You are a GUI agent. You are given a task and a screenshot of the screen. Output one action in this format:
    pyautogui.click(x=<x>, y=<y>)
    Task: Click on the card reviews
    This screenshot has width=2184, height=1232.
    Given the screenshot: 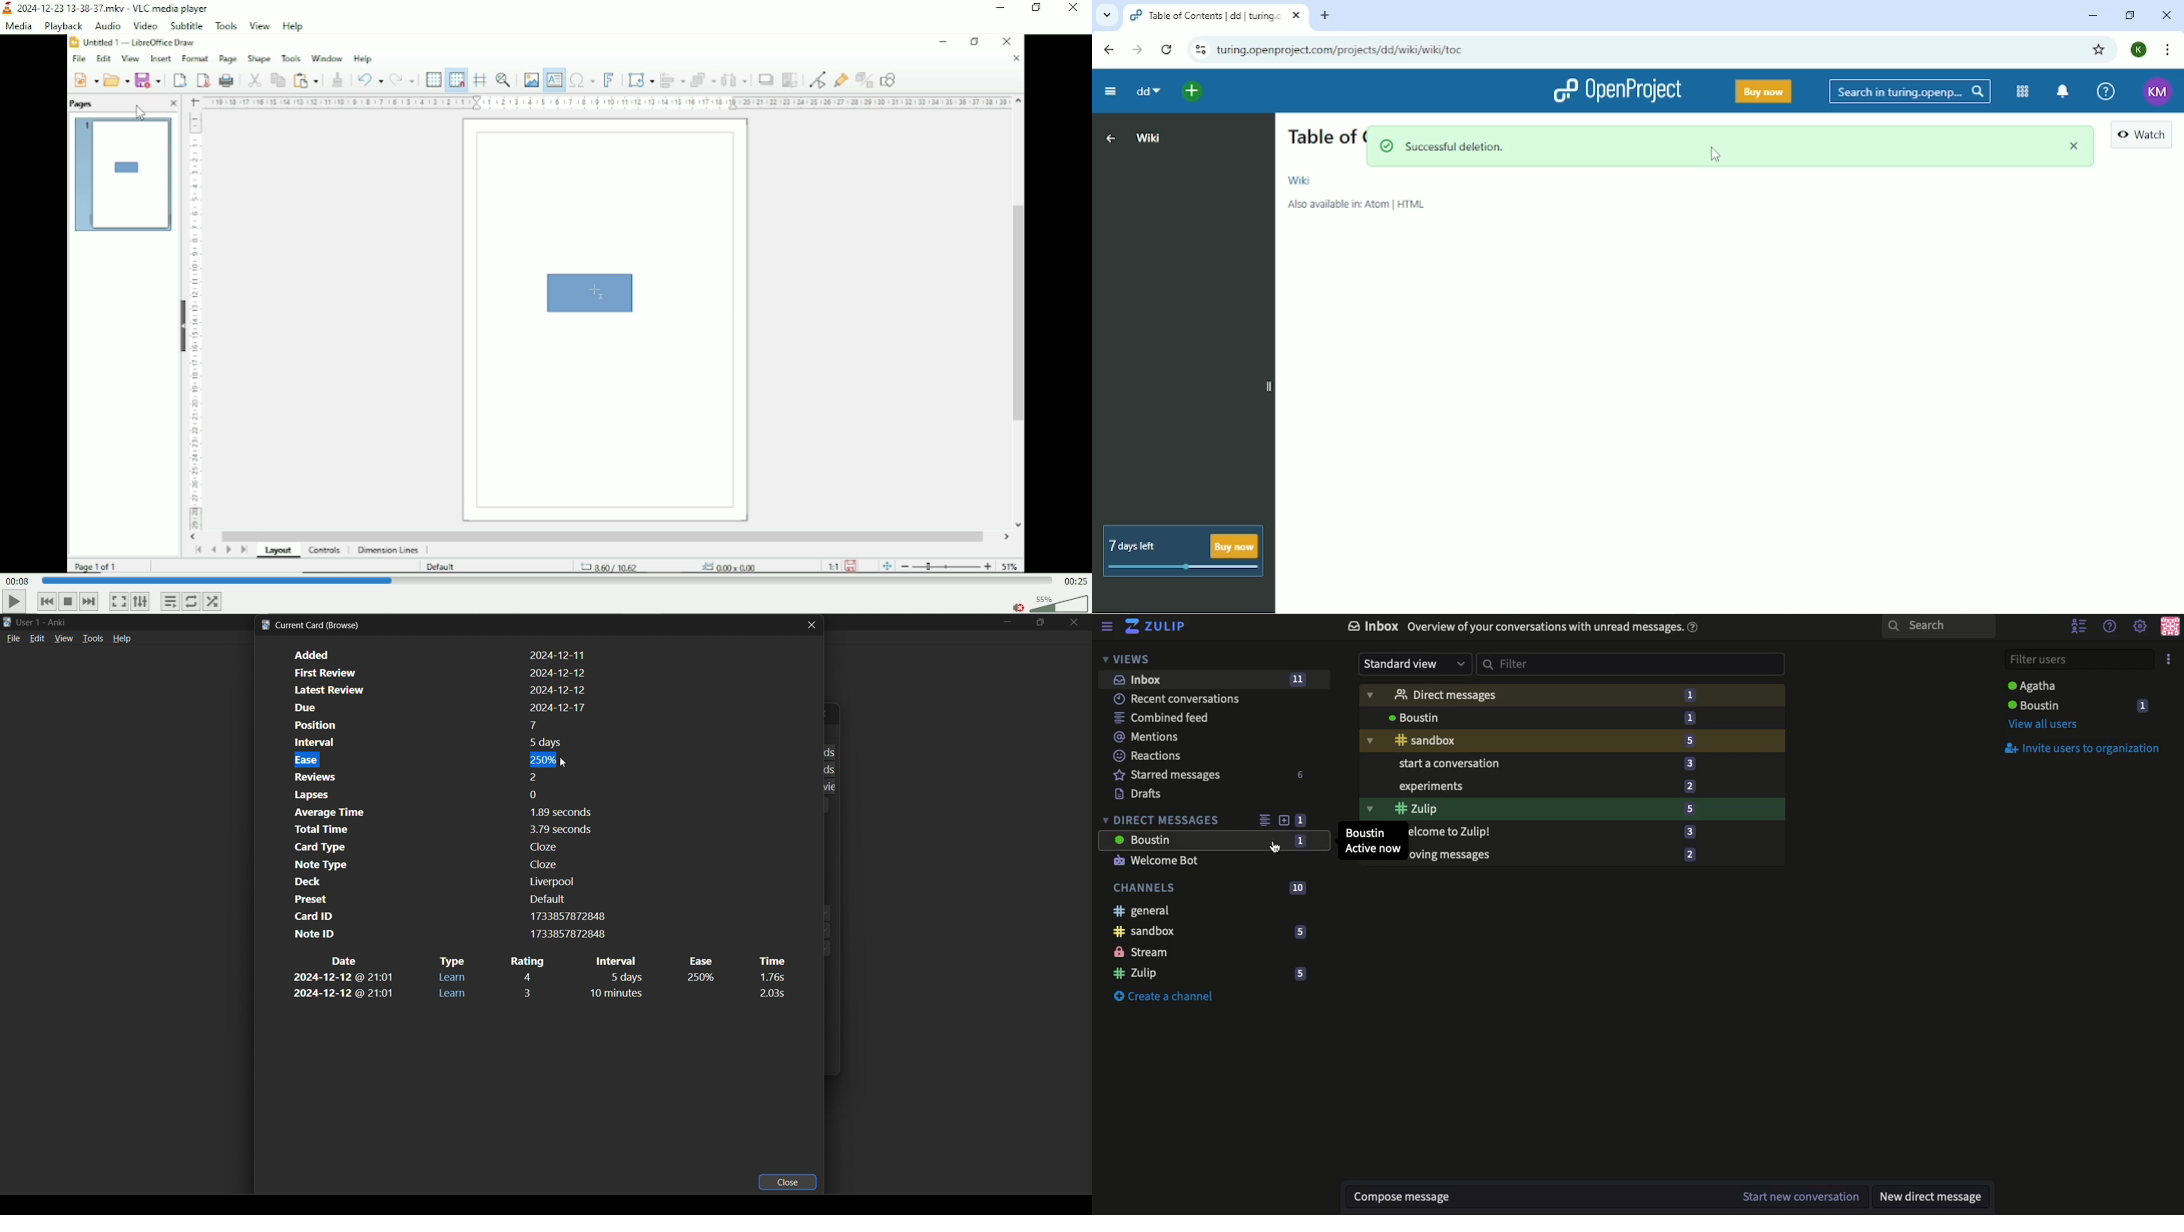 What is the action you would take?
    pyautogui.click(x=431, y=776)
    